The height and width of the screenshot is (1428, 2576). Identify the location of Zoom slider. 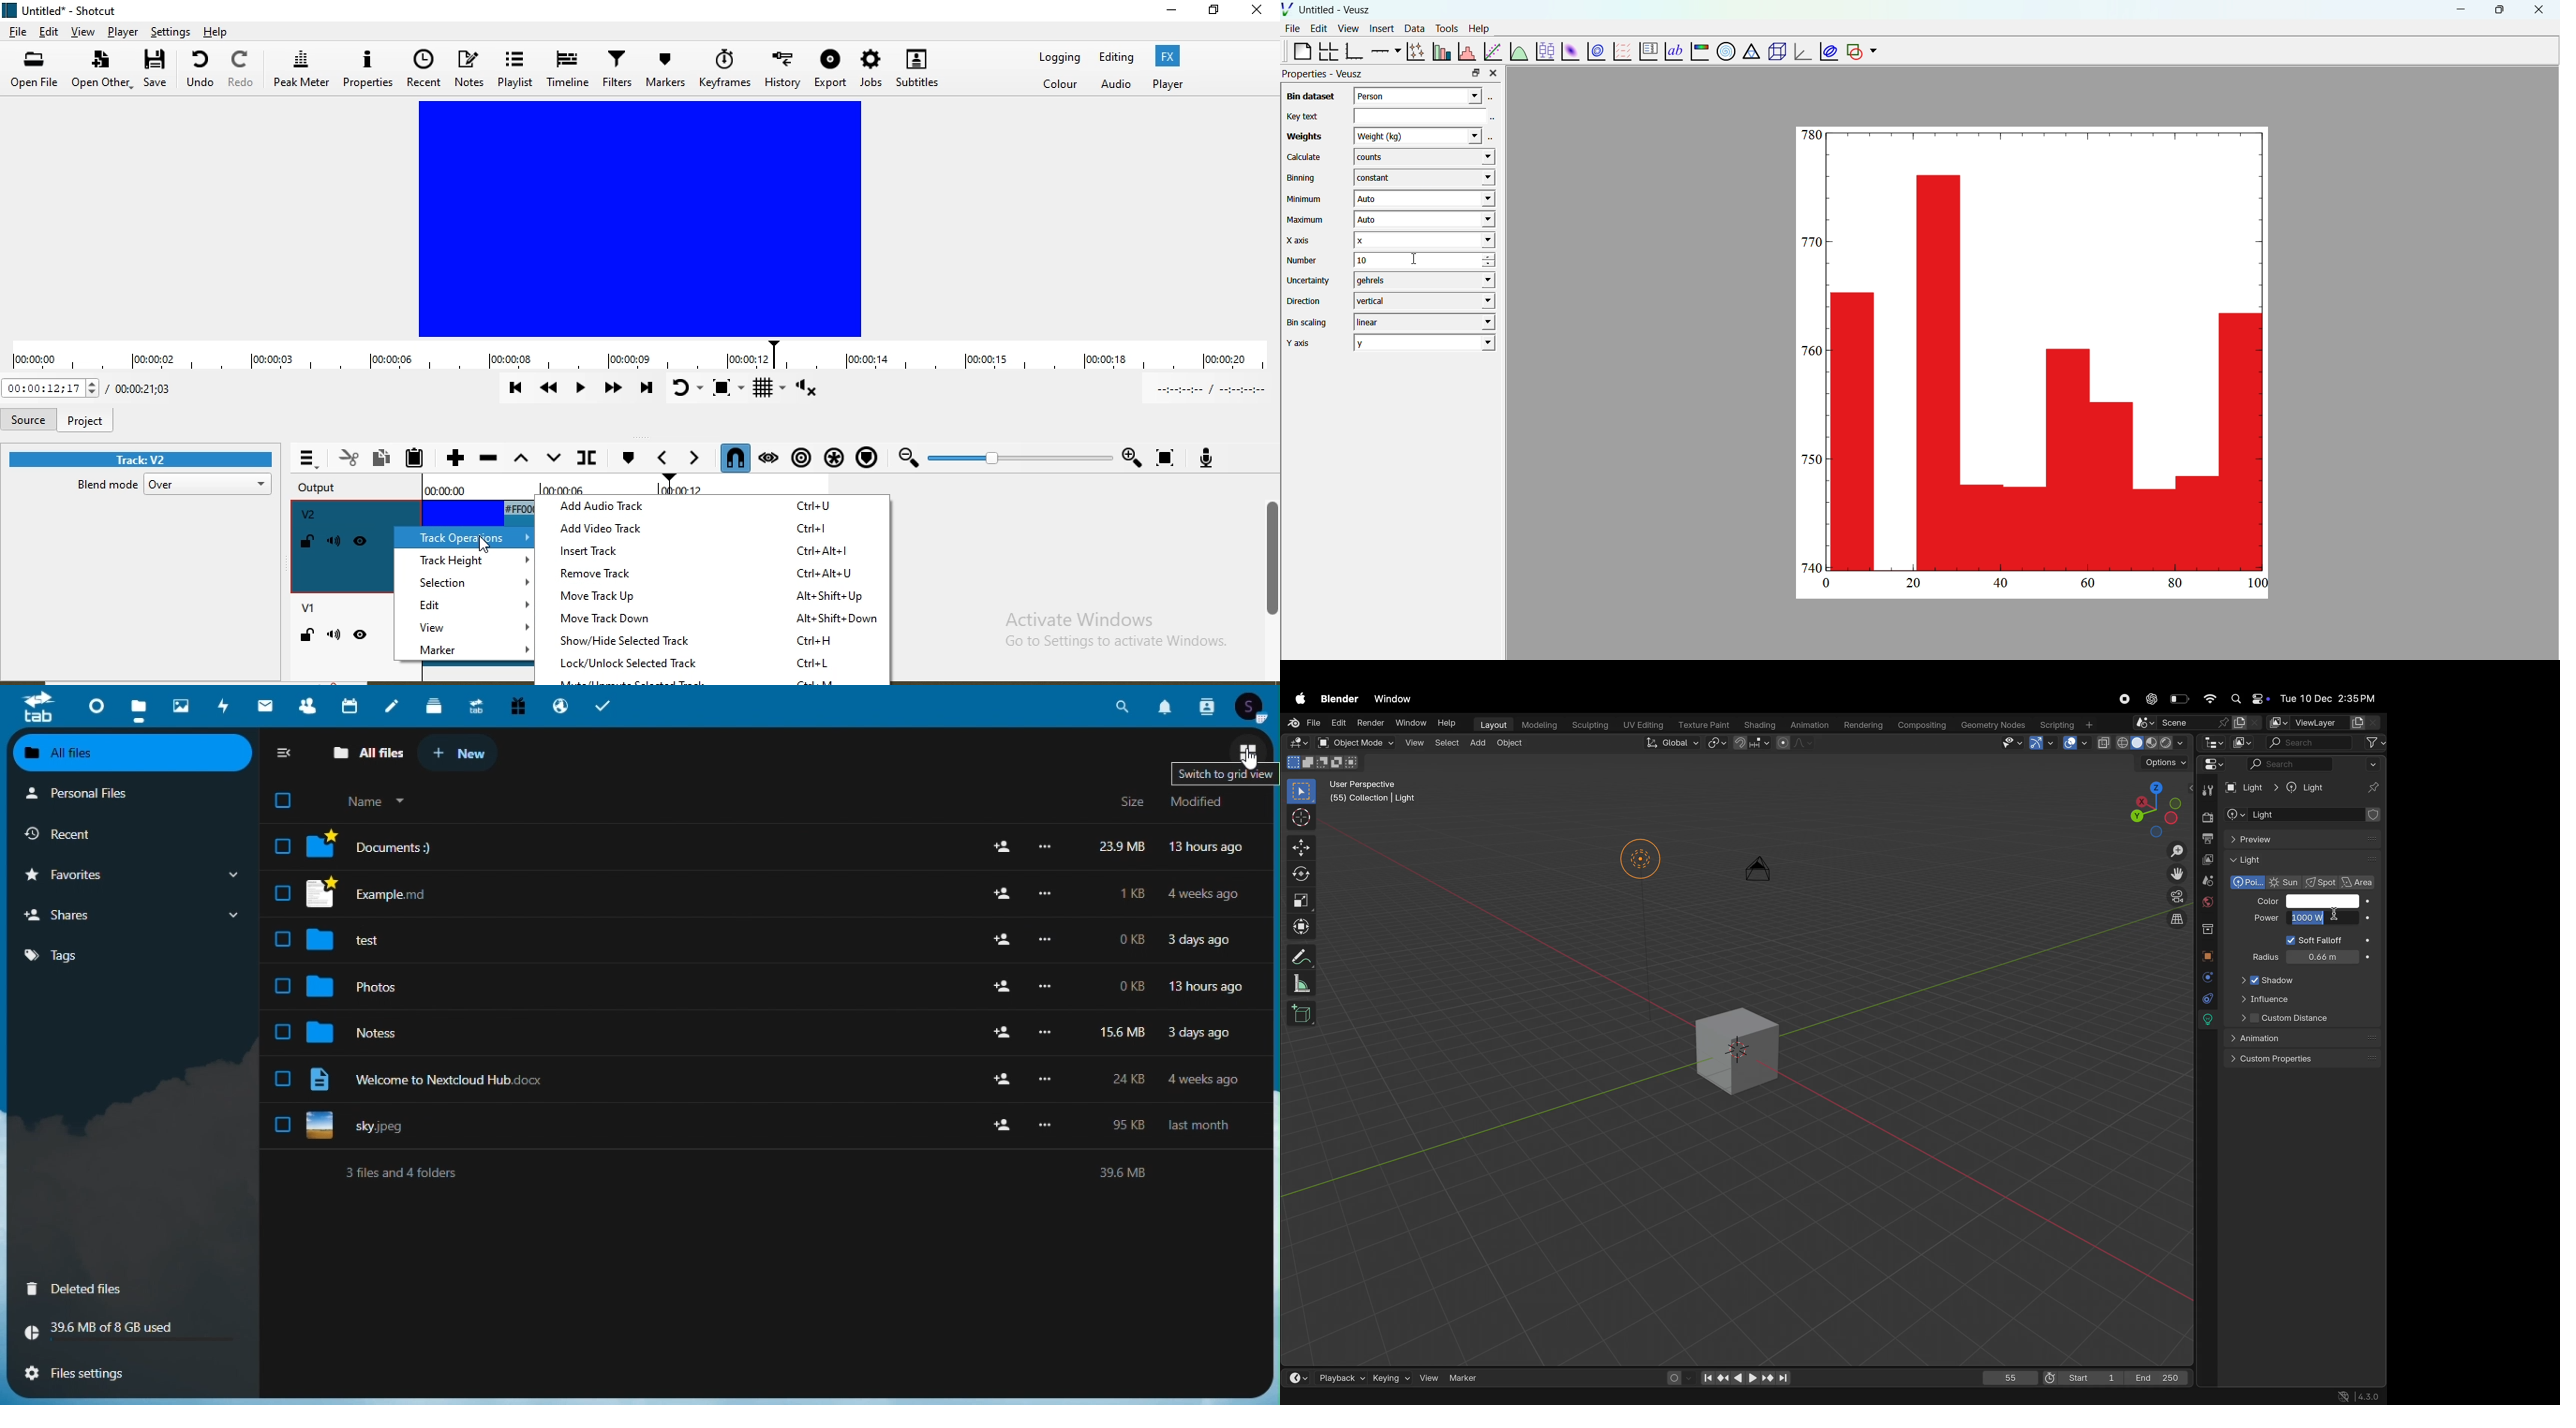
(1020, 457).